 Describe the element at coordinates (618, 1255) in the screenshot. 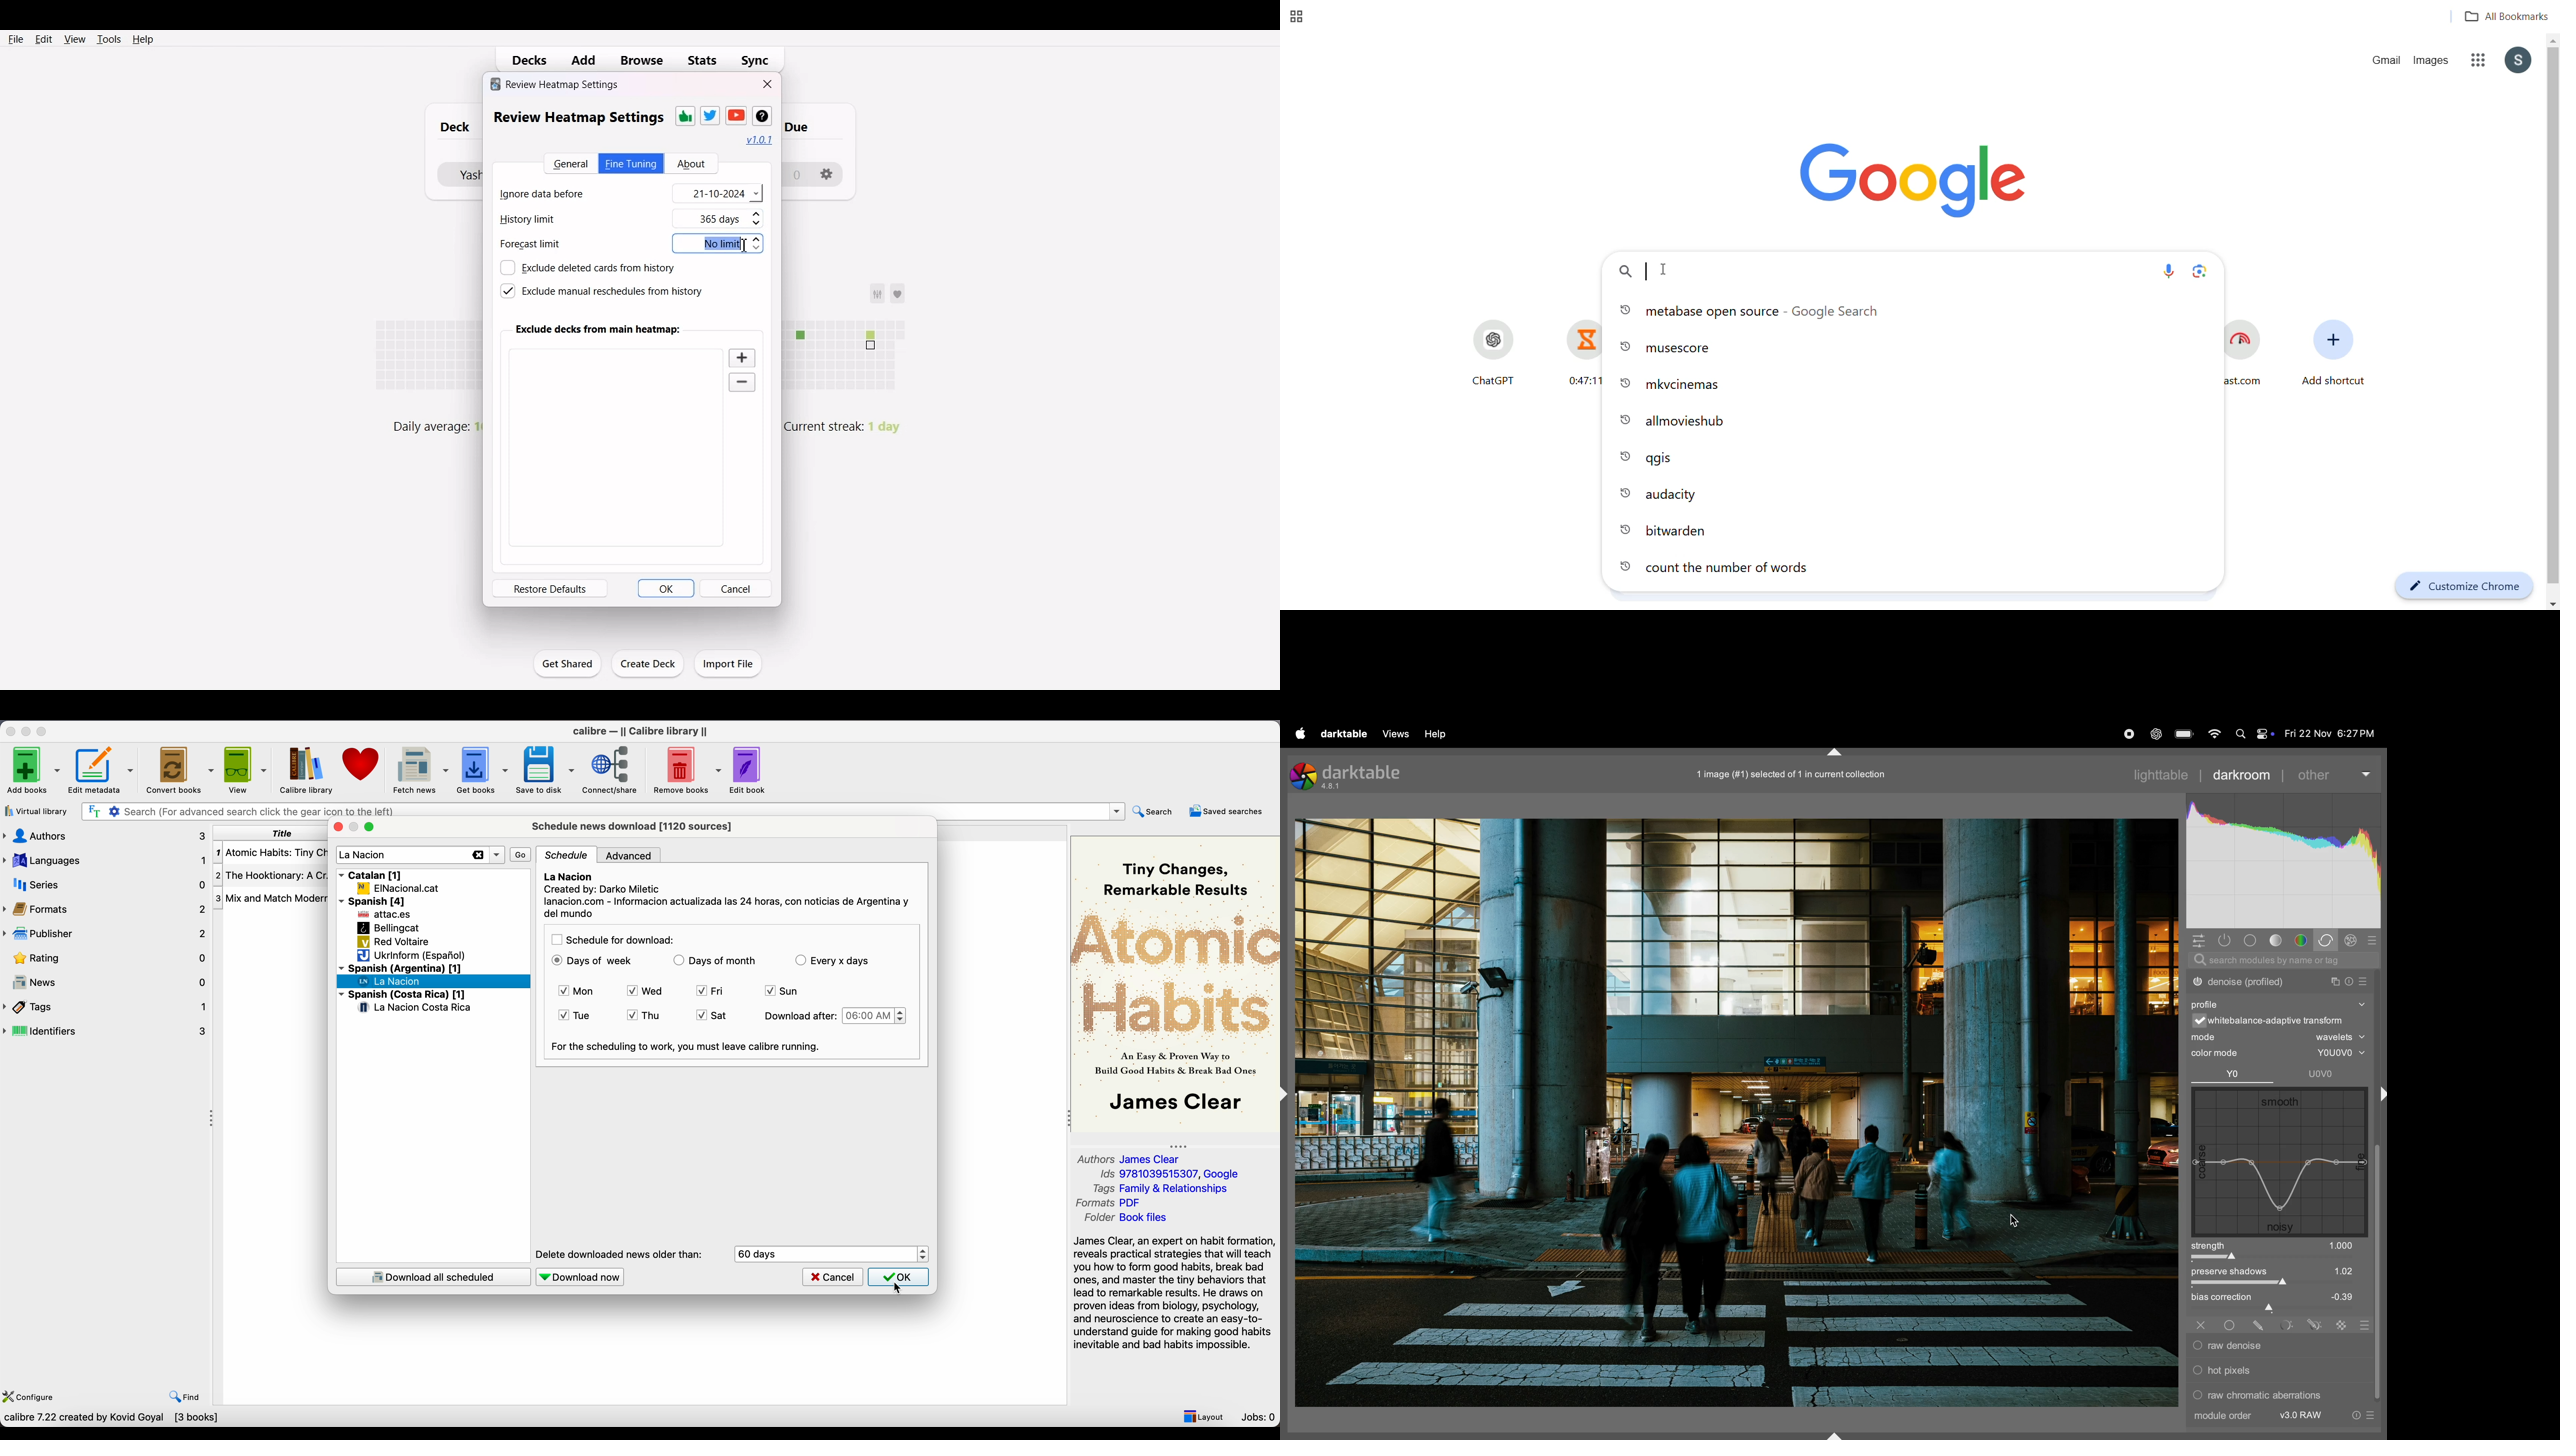

I see `Delete downloaded news older than:` at that location.